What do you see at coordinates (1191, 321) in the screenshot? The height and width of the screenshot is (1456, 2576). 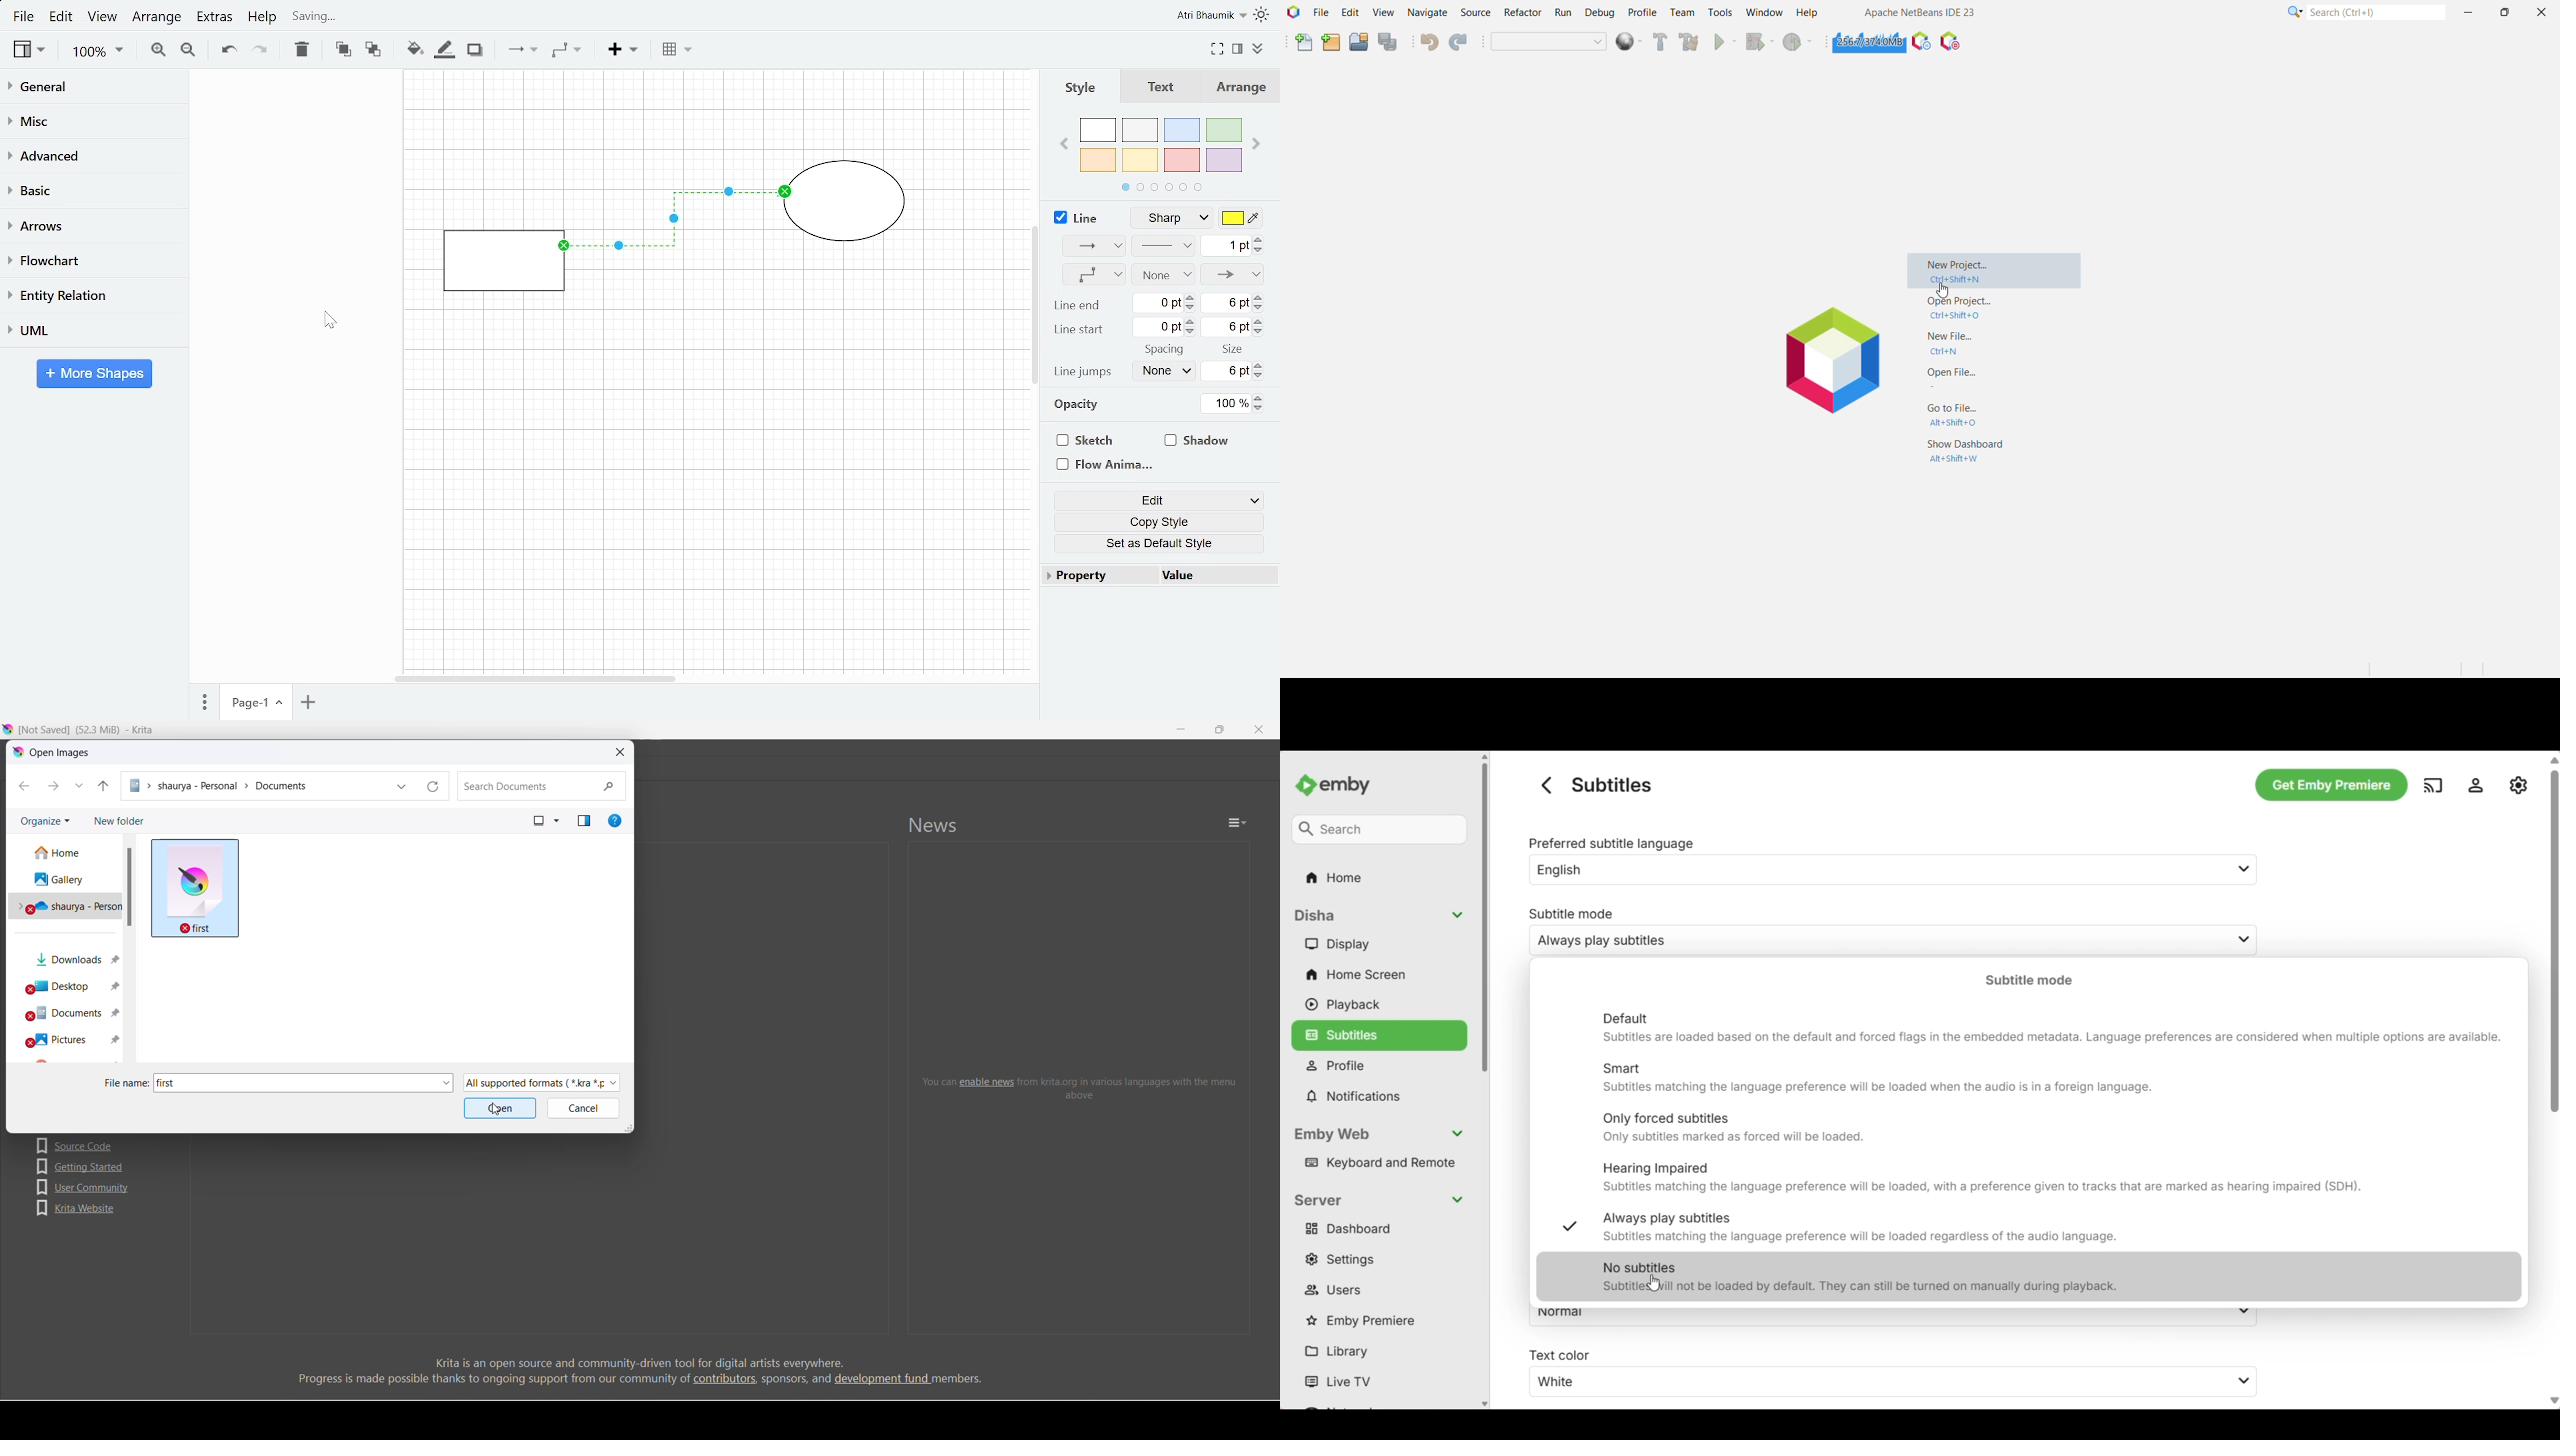 I see `Increase line start spacing` at bounding box center [1191, 321].